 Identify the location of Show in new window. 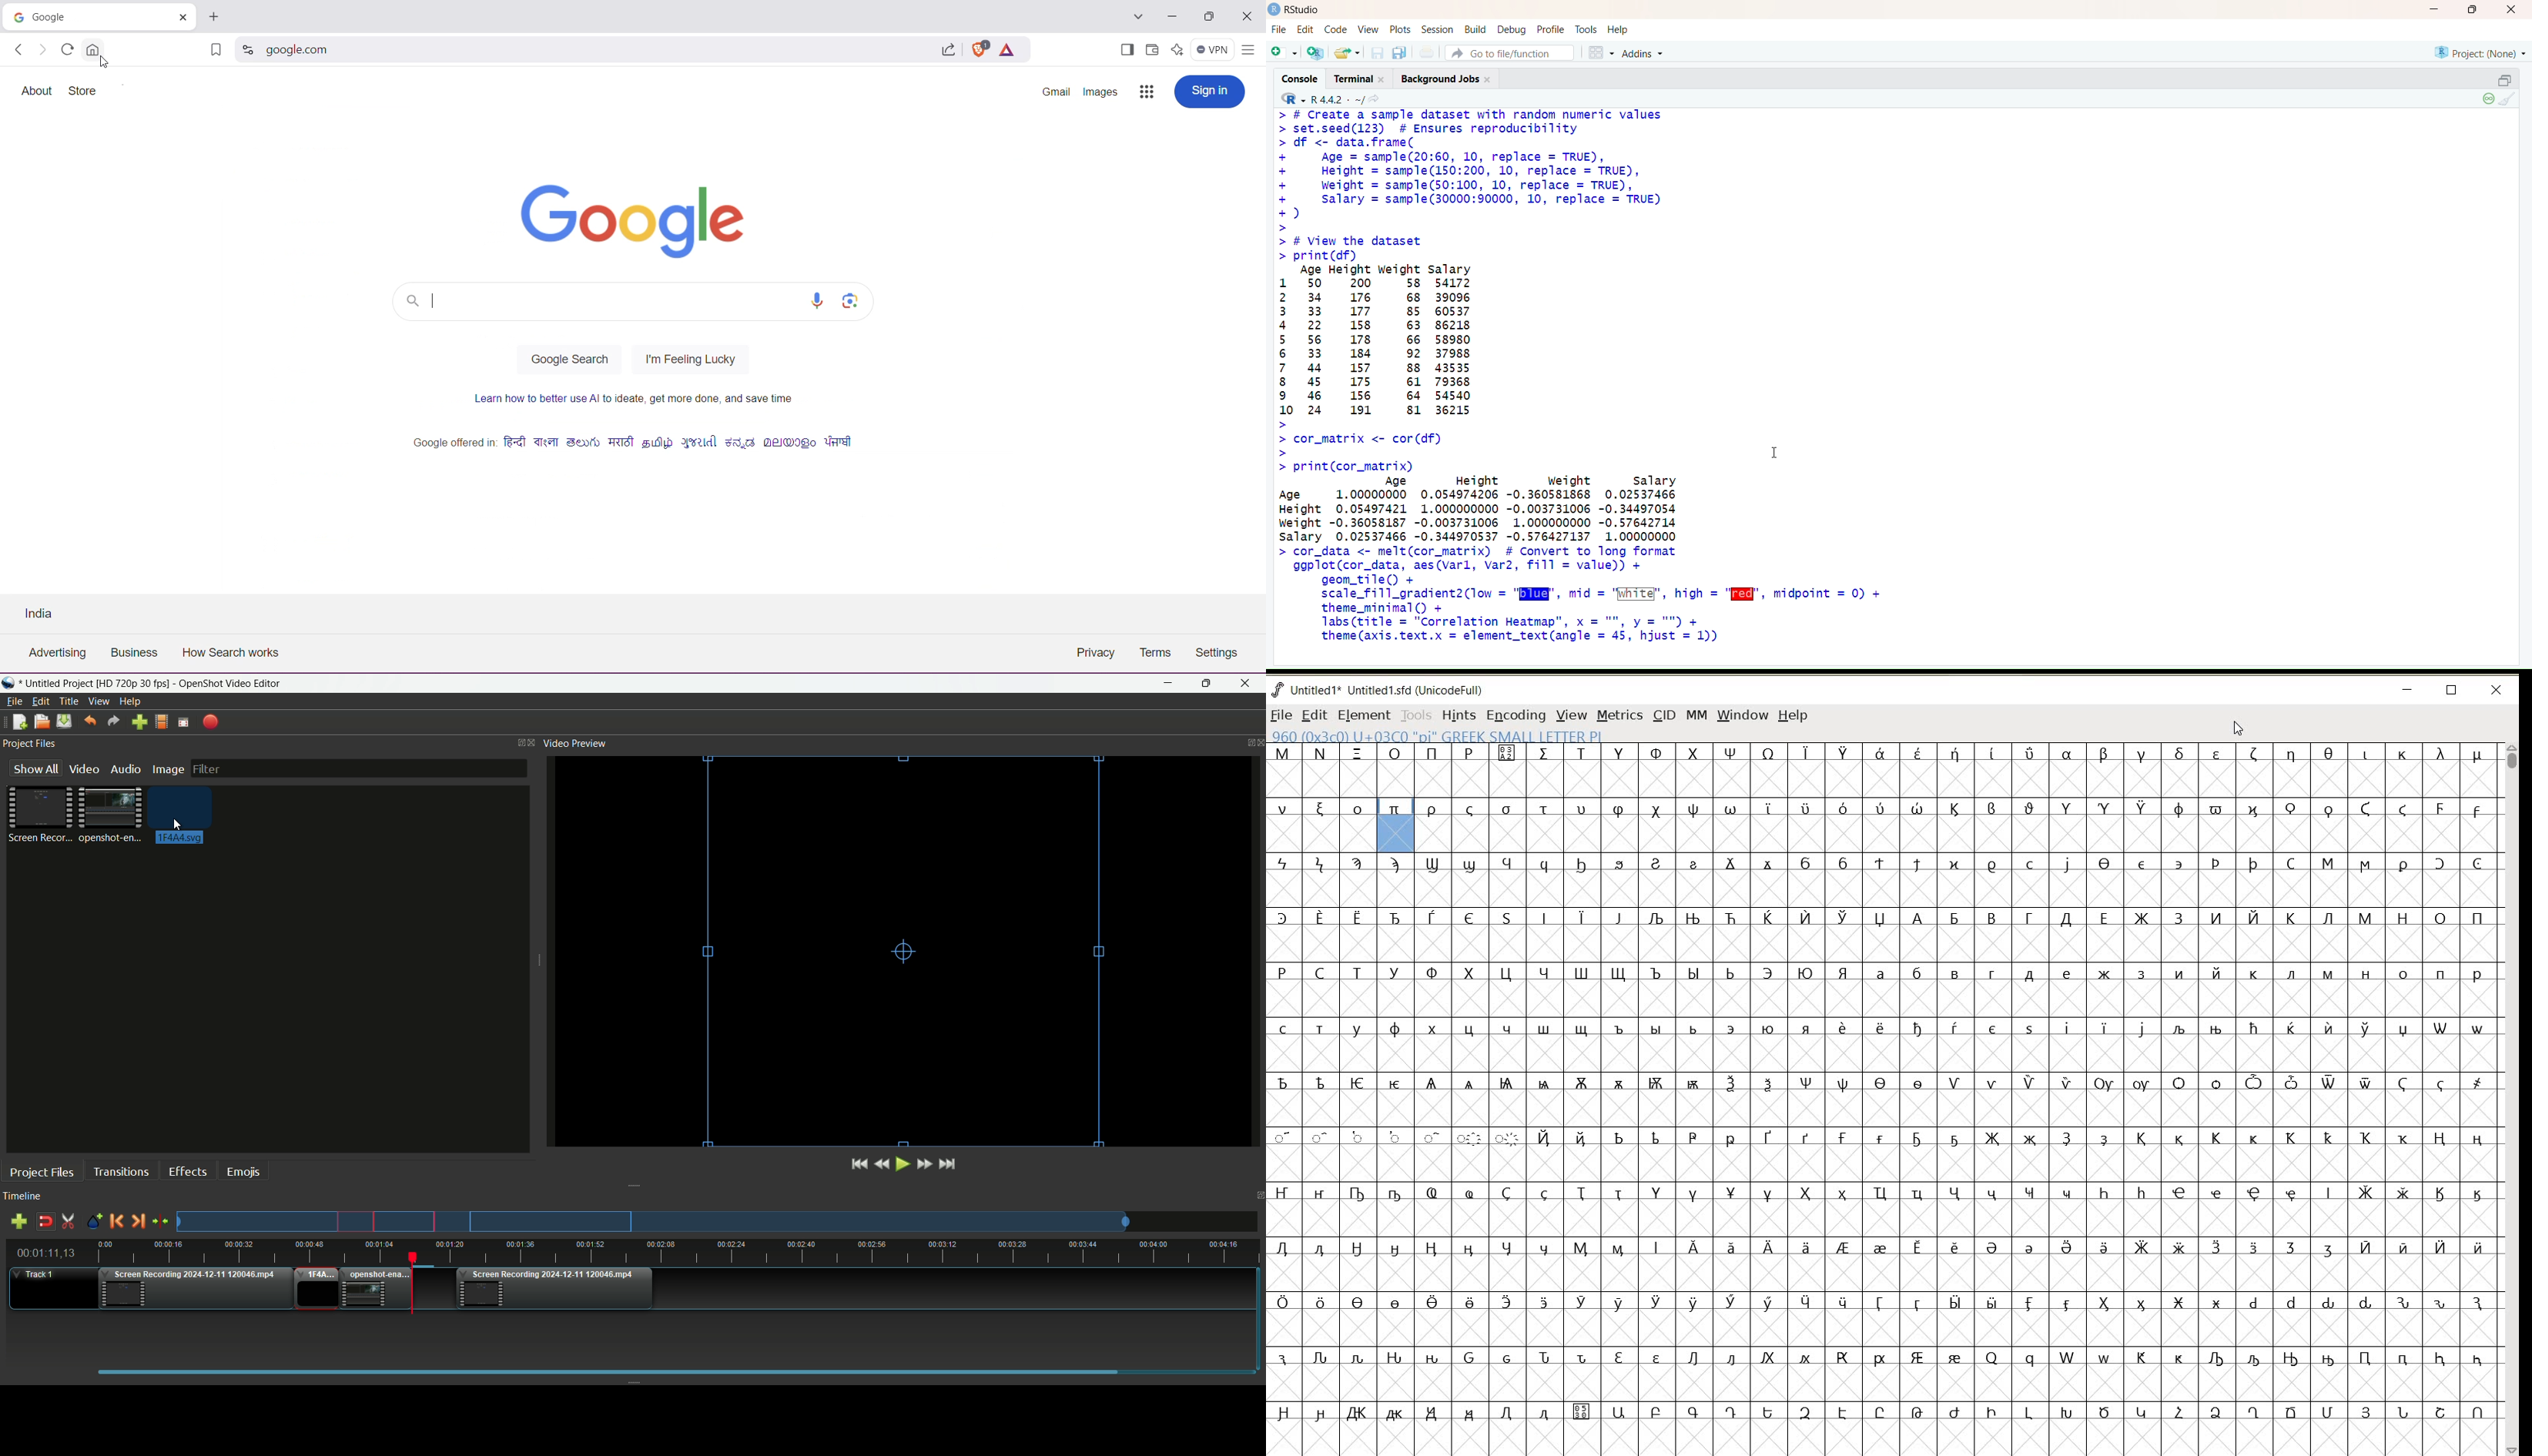
(1379, 99).